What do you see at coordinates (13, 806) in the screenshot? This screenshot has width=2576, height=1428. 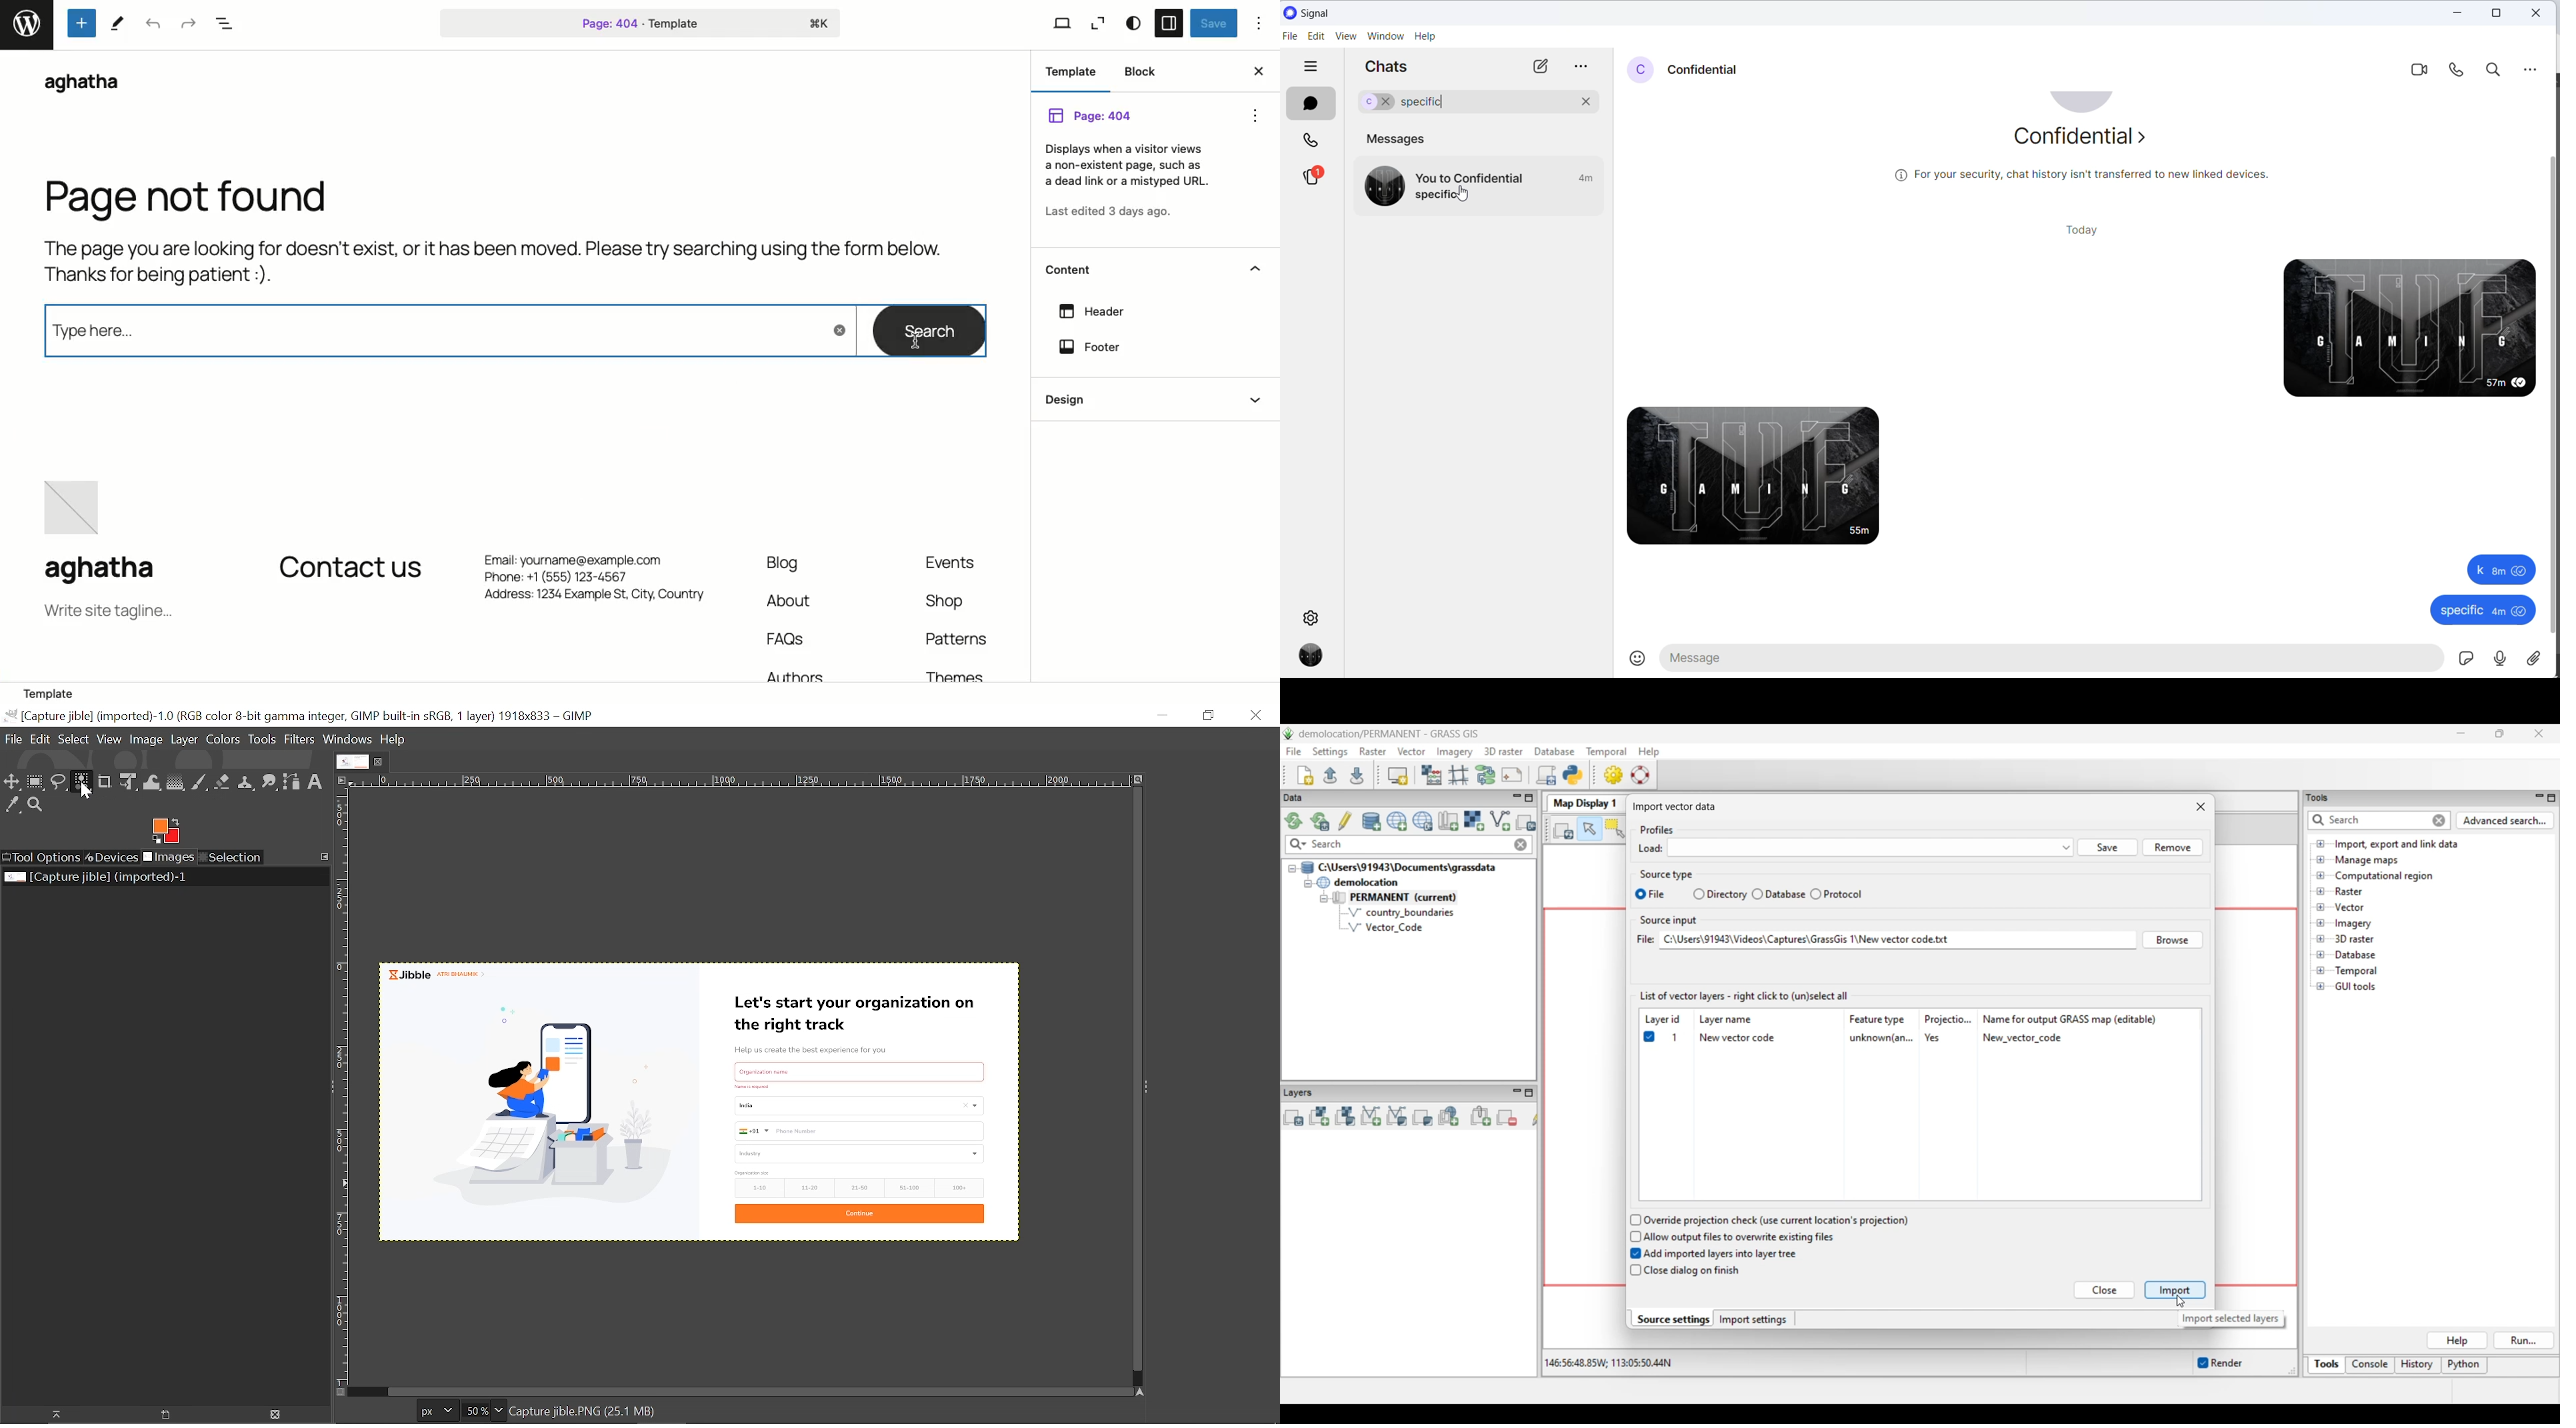 I see `Color picker tool` at bounding box center [13, 806].